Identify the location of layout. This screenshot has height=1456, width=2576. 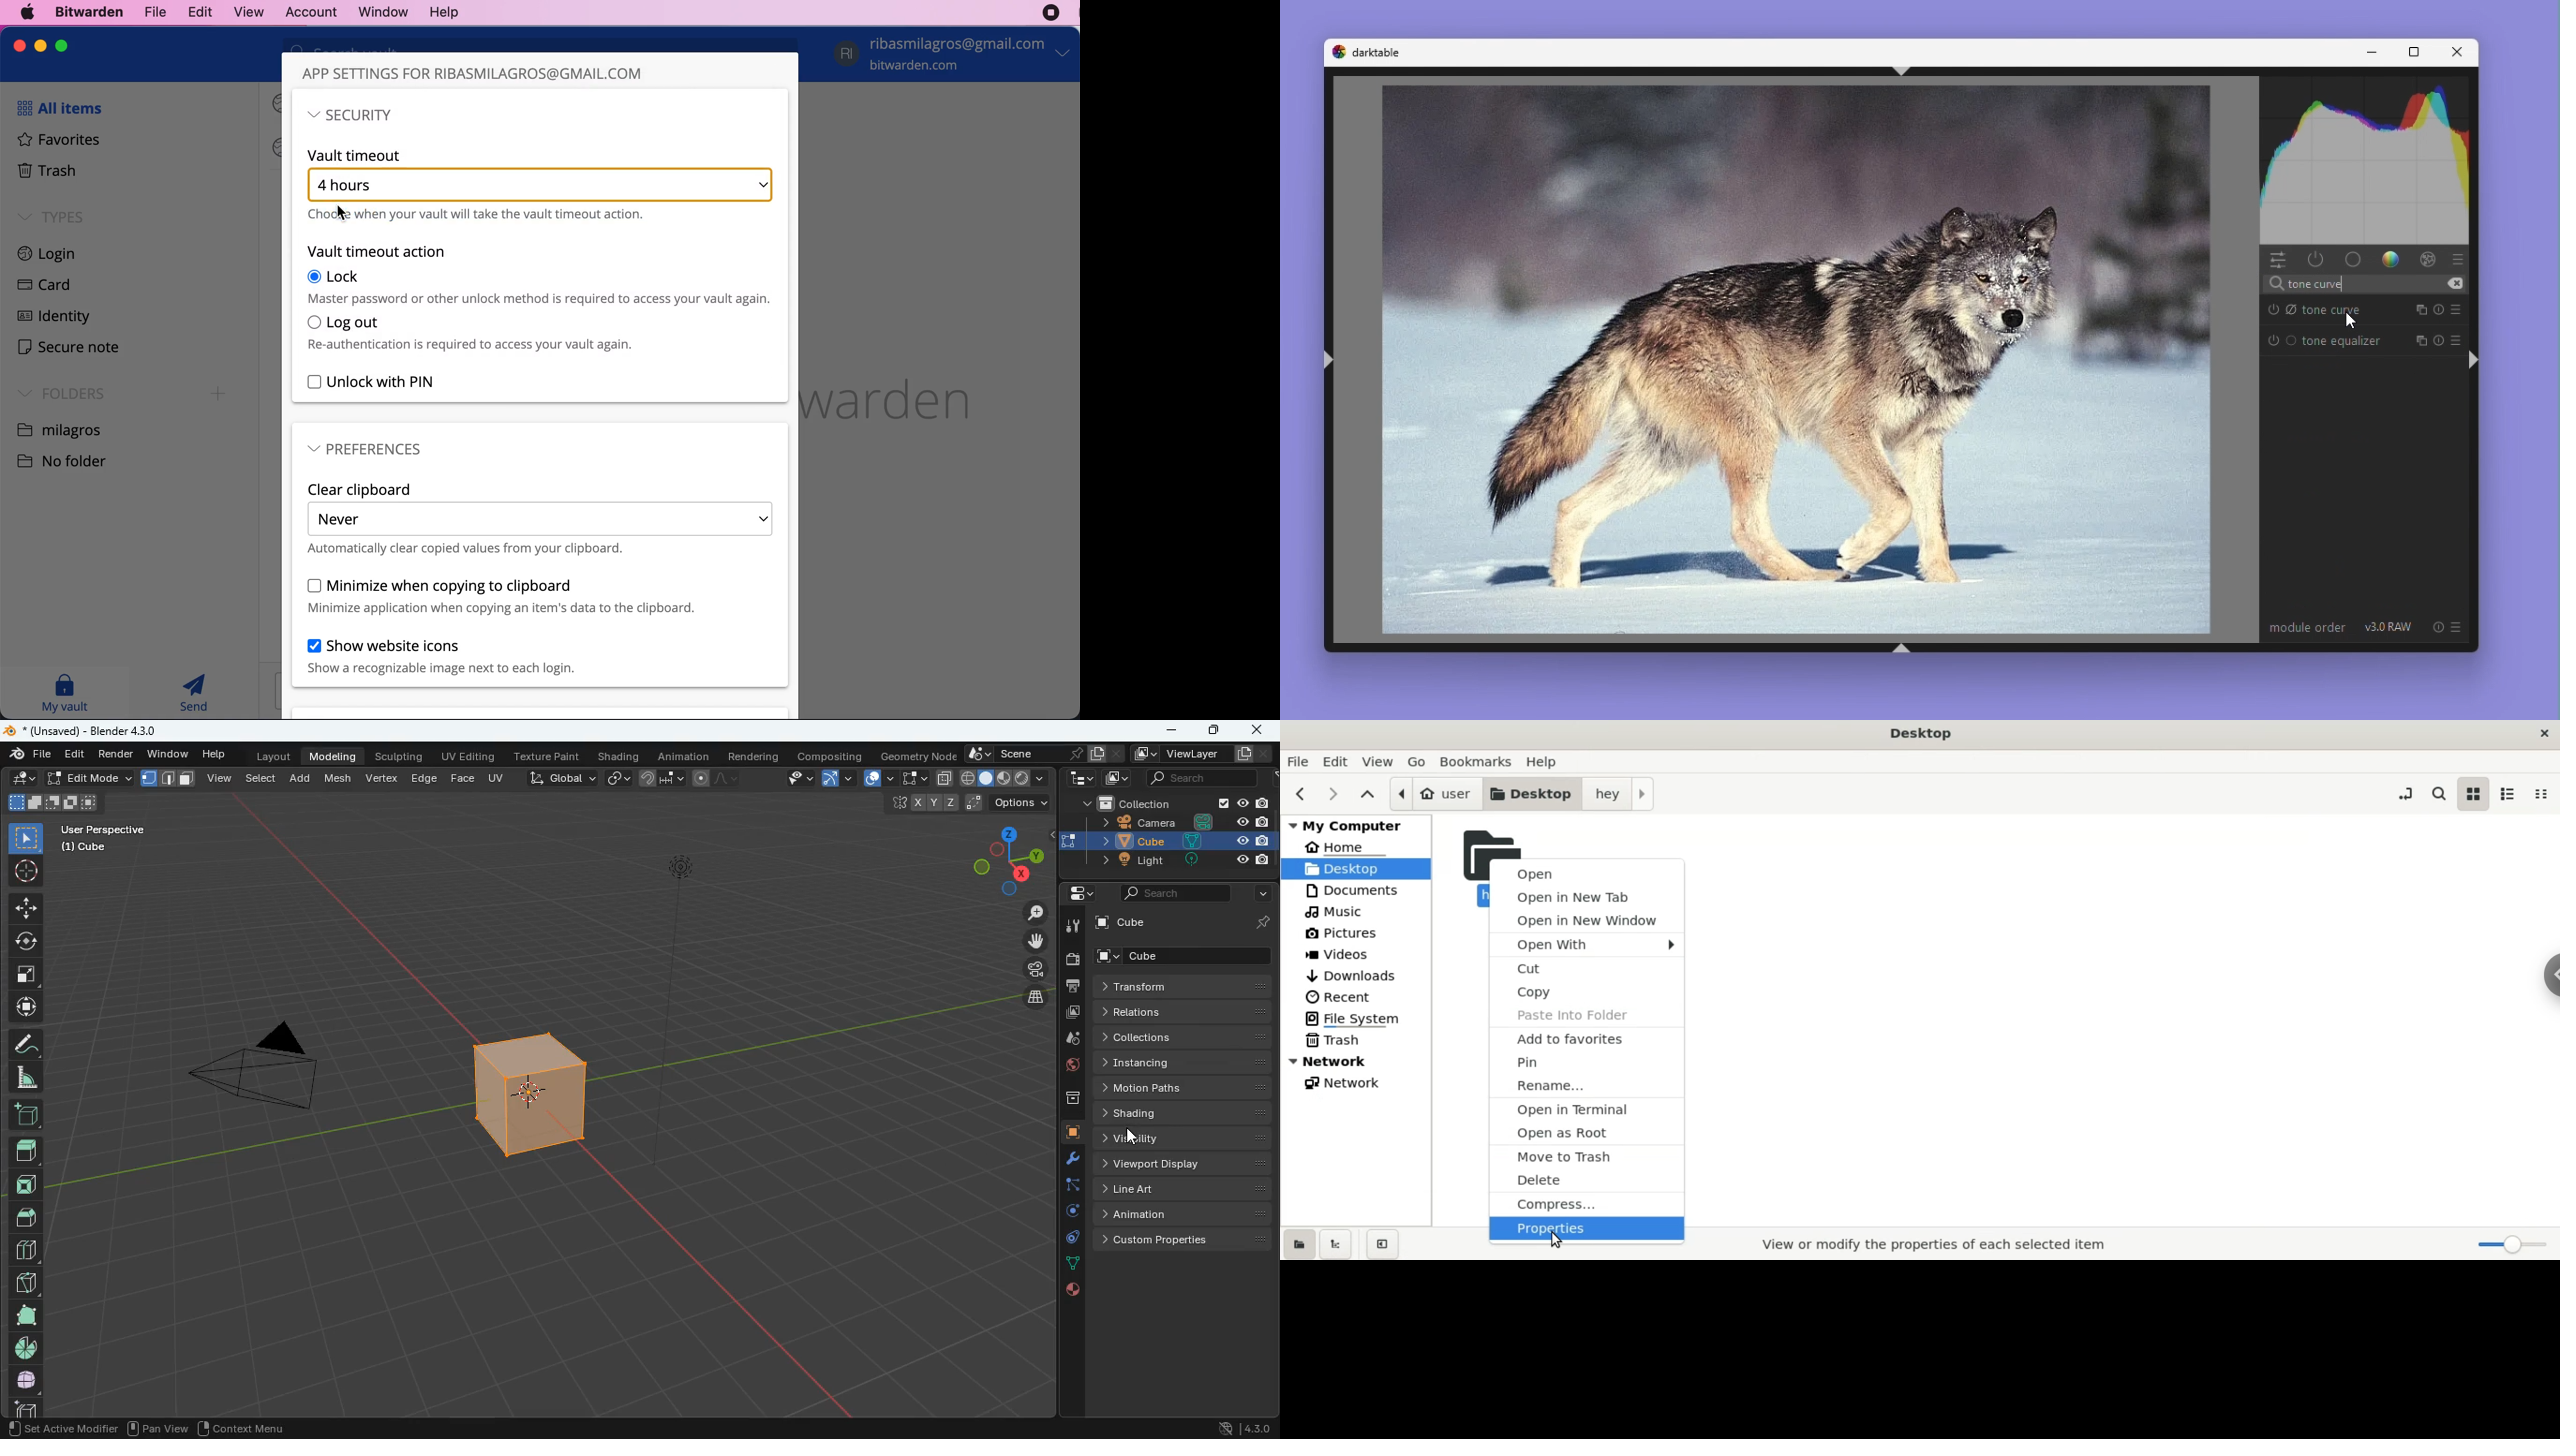
(1005, 780).